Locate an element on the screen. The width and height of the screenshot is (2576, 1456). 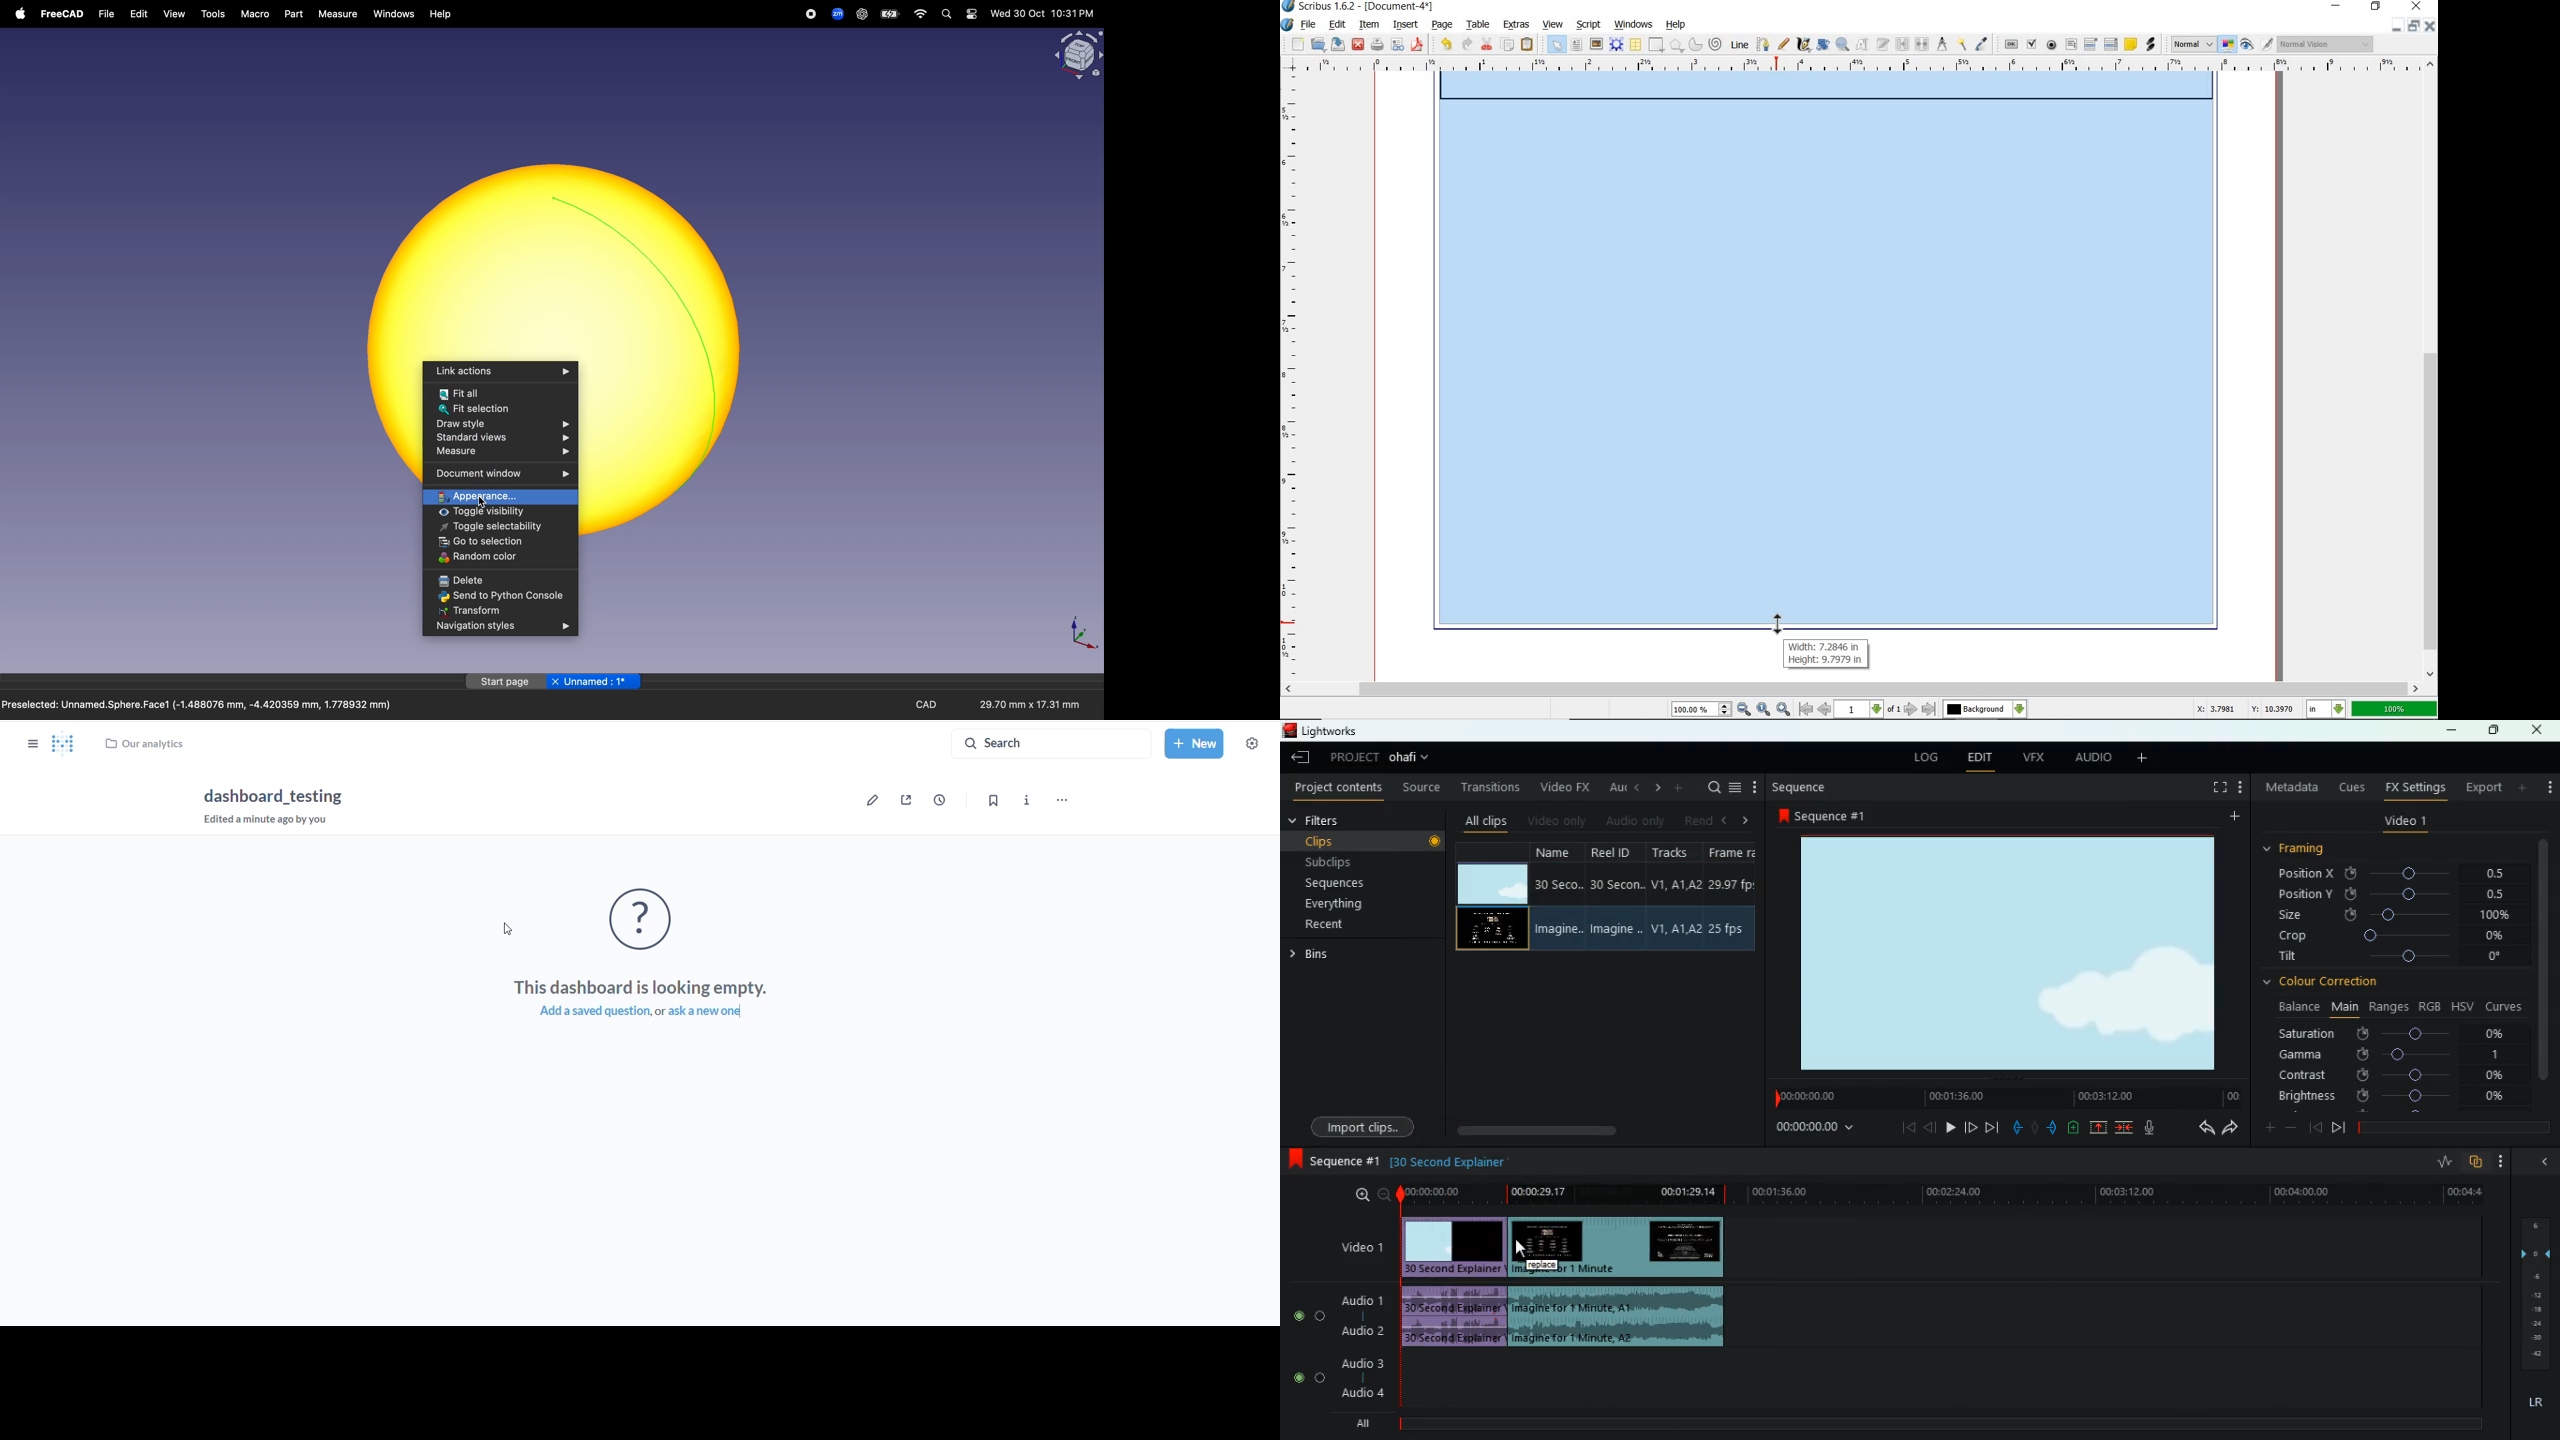
question mark graphic is located at coordinates (643, 918).